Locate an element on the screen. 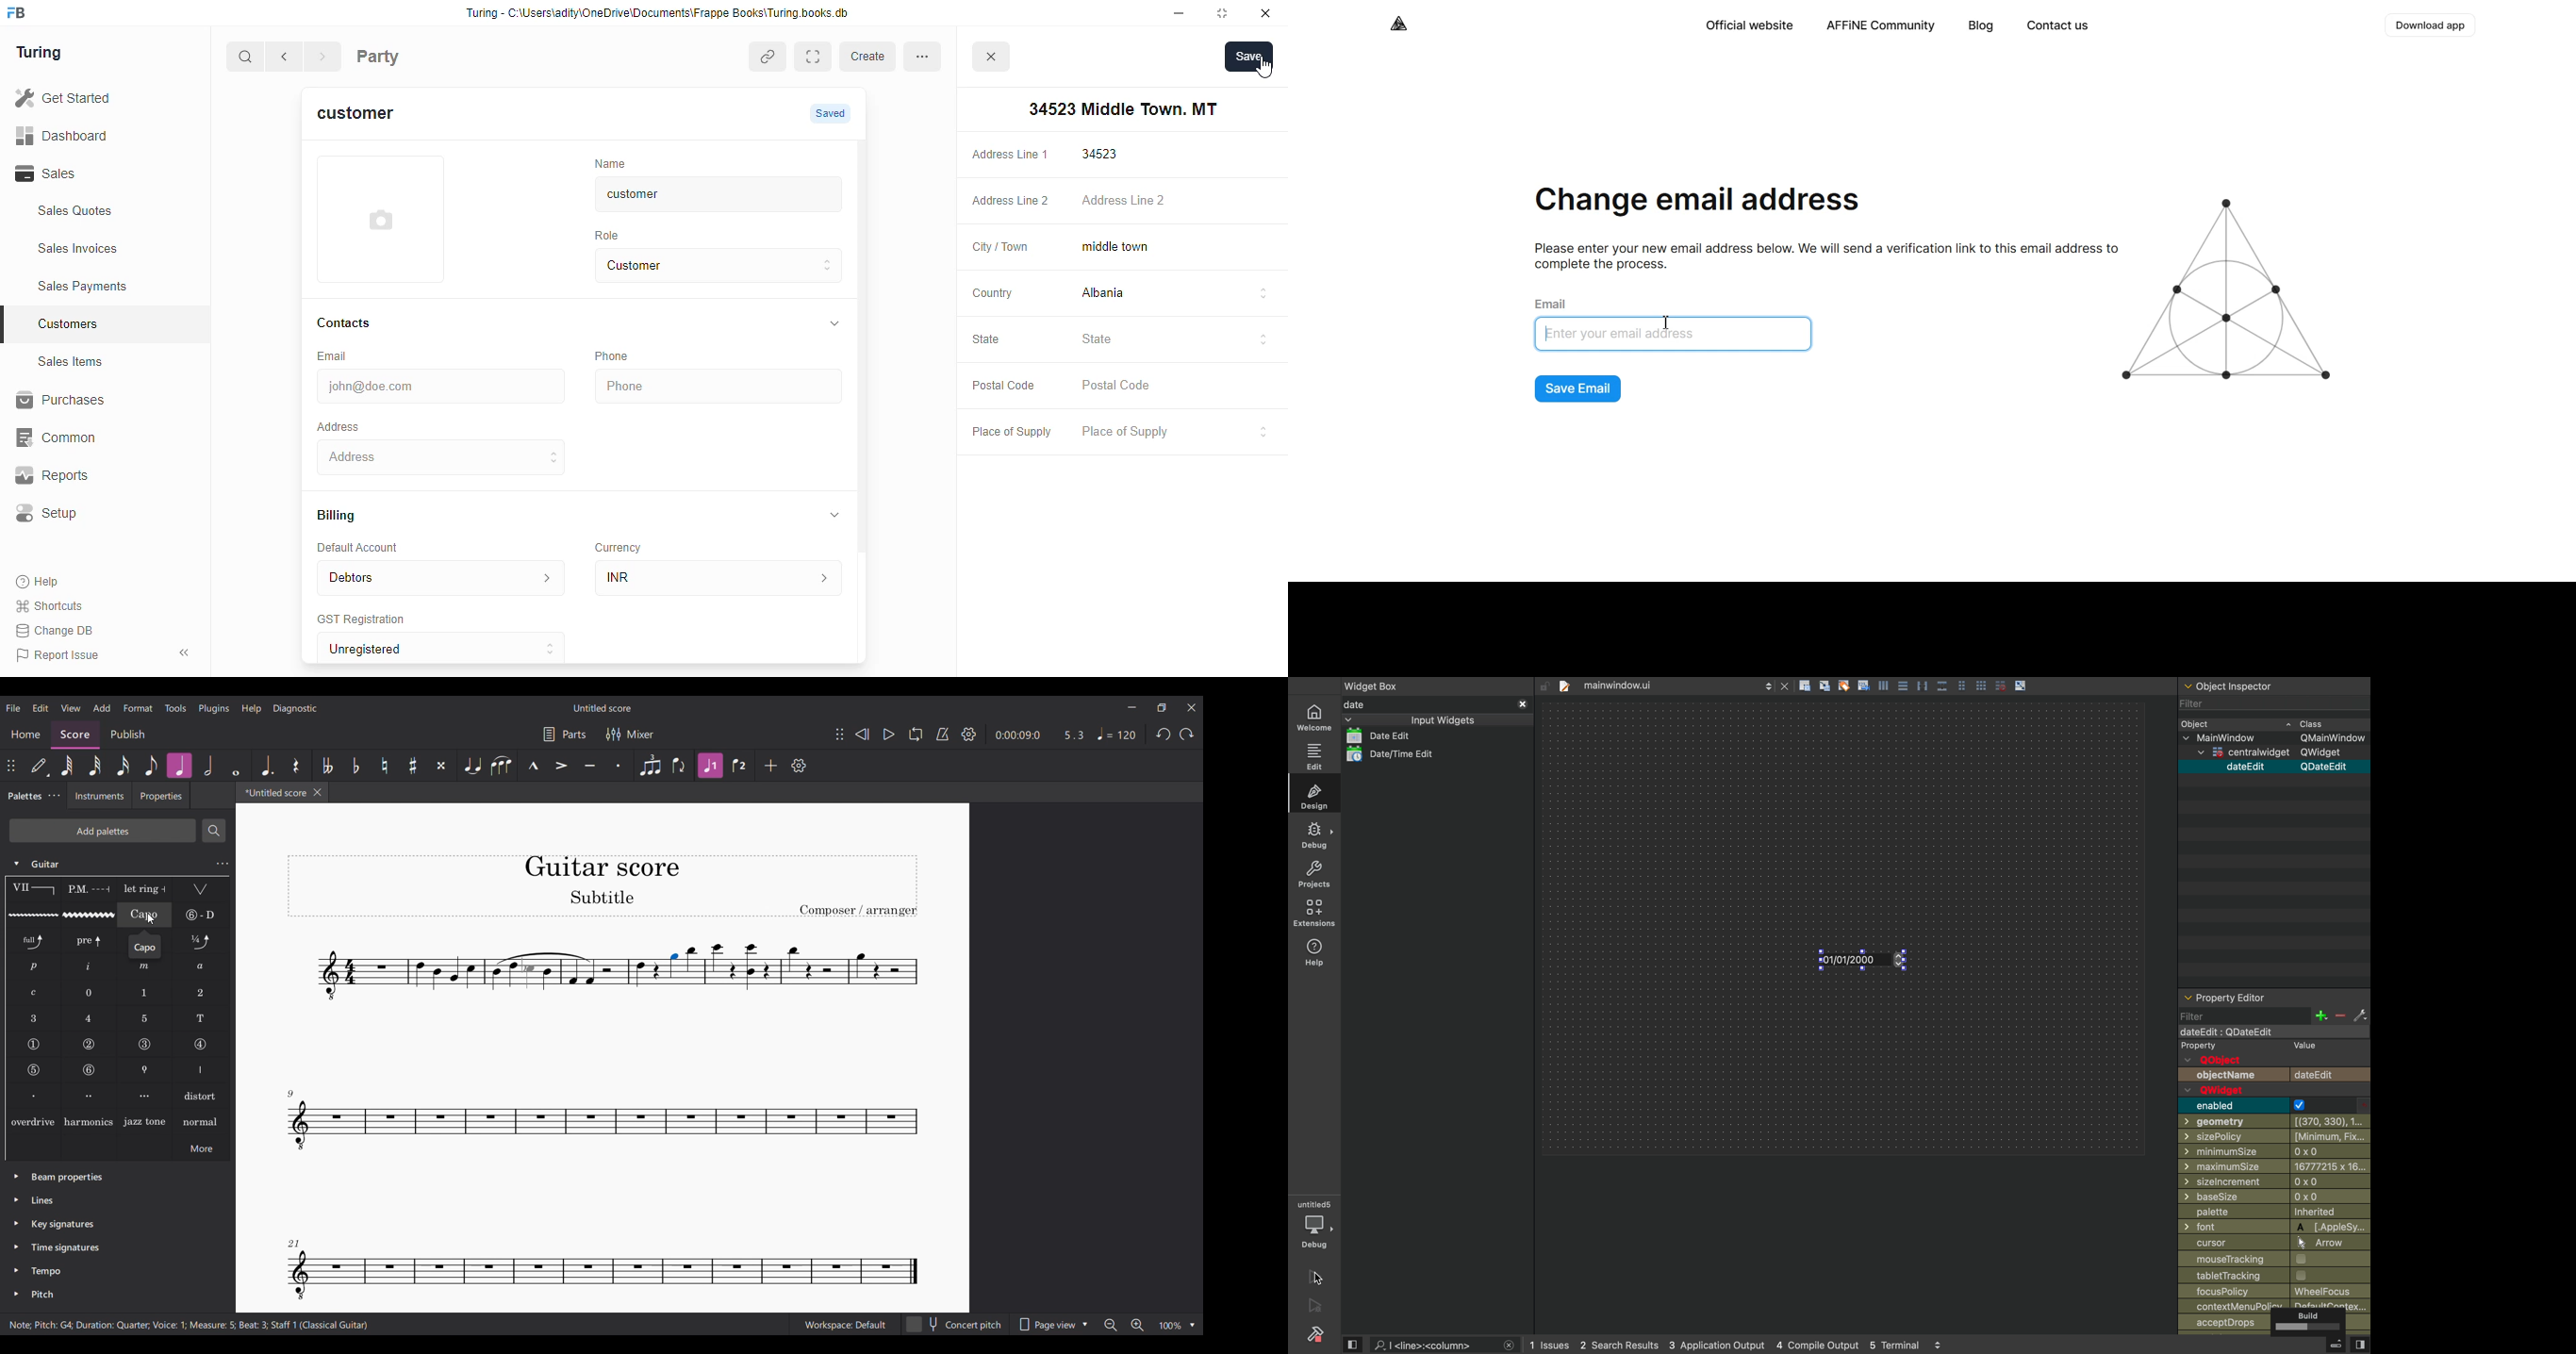 This screenshot has width=2576, height=1372. Email is located at coordinates (336, 355).